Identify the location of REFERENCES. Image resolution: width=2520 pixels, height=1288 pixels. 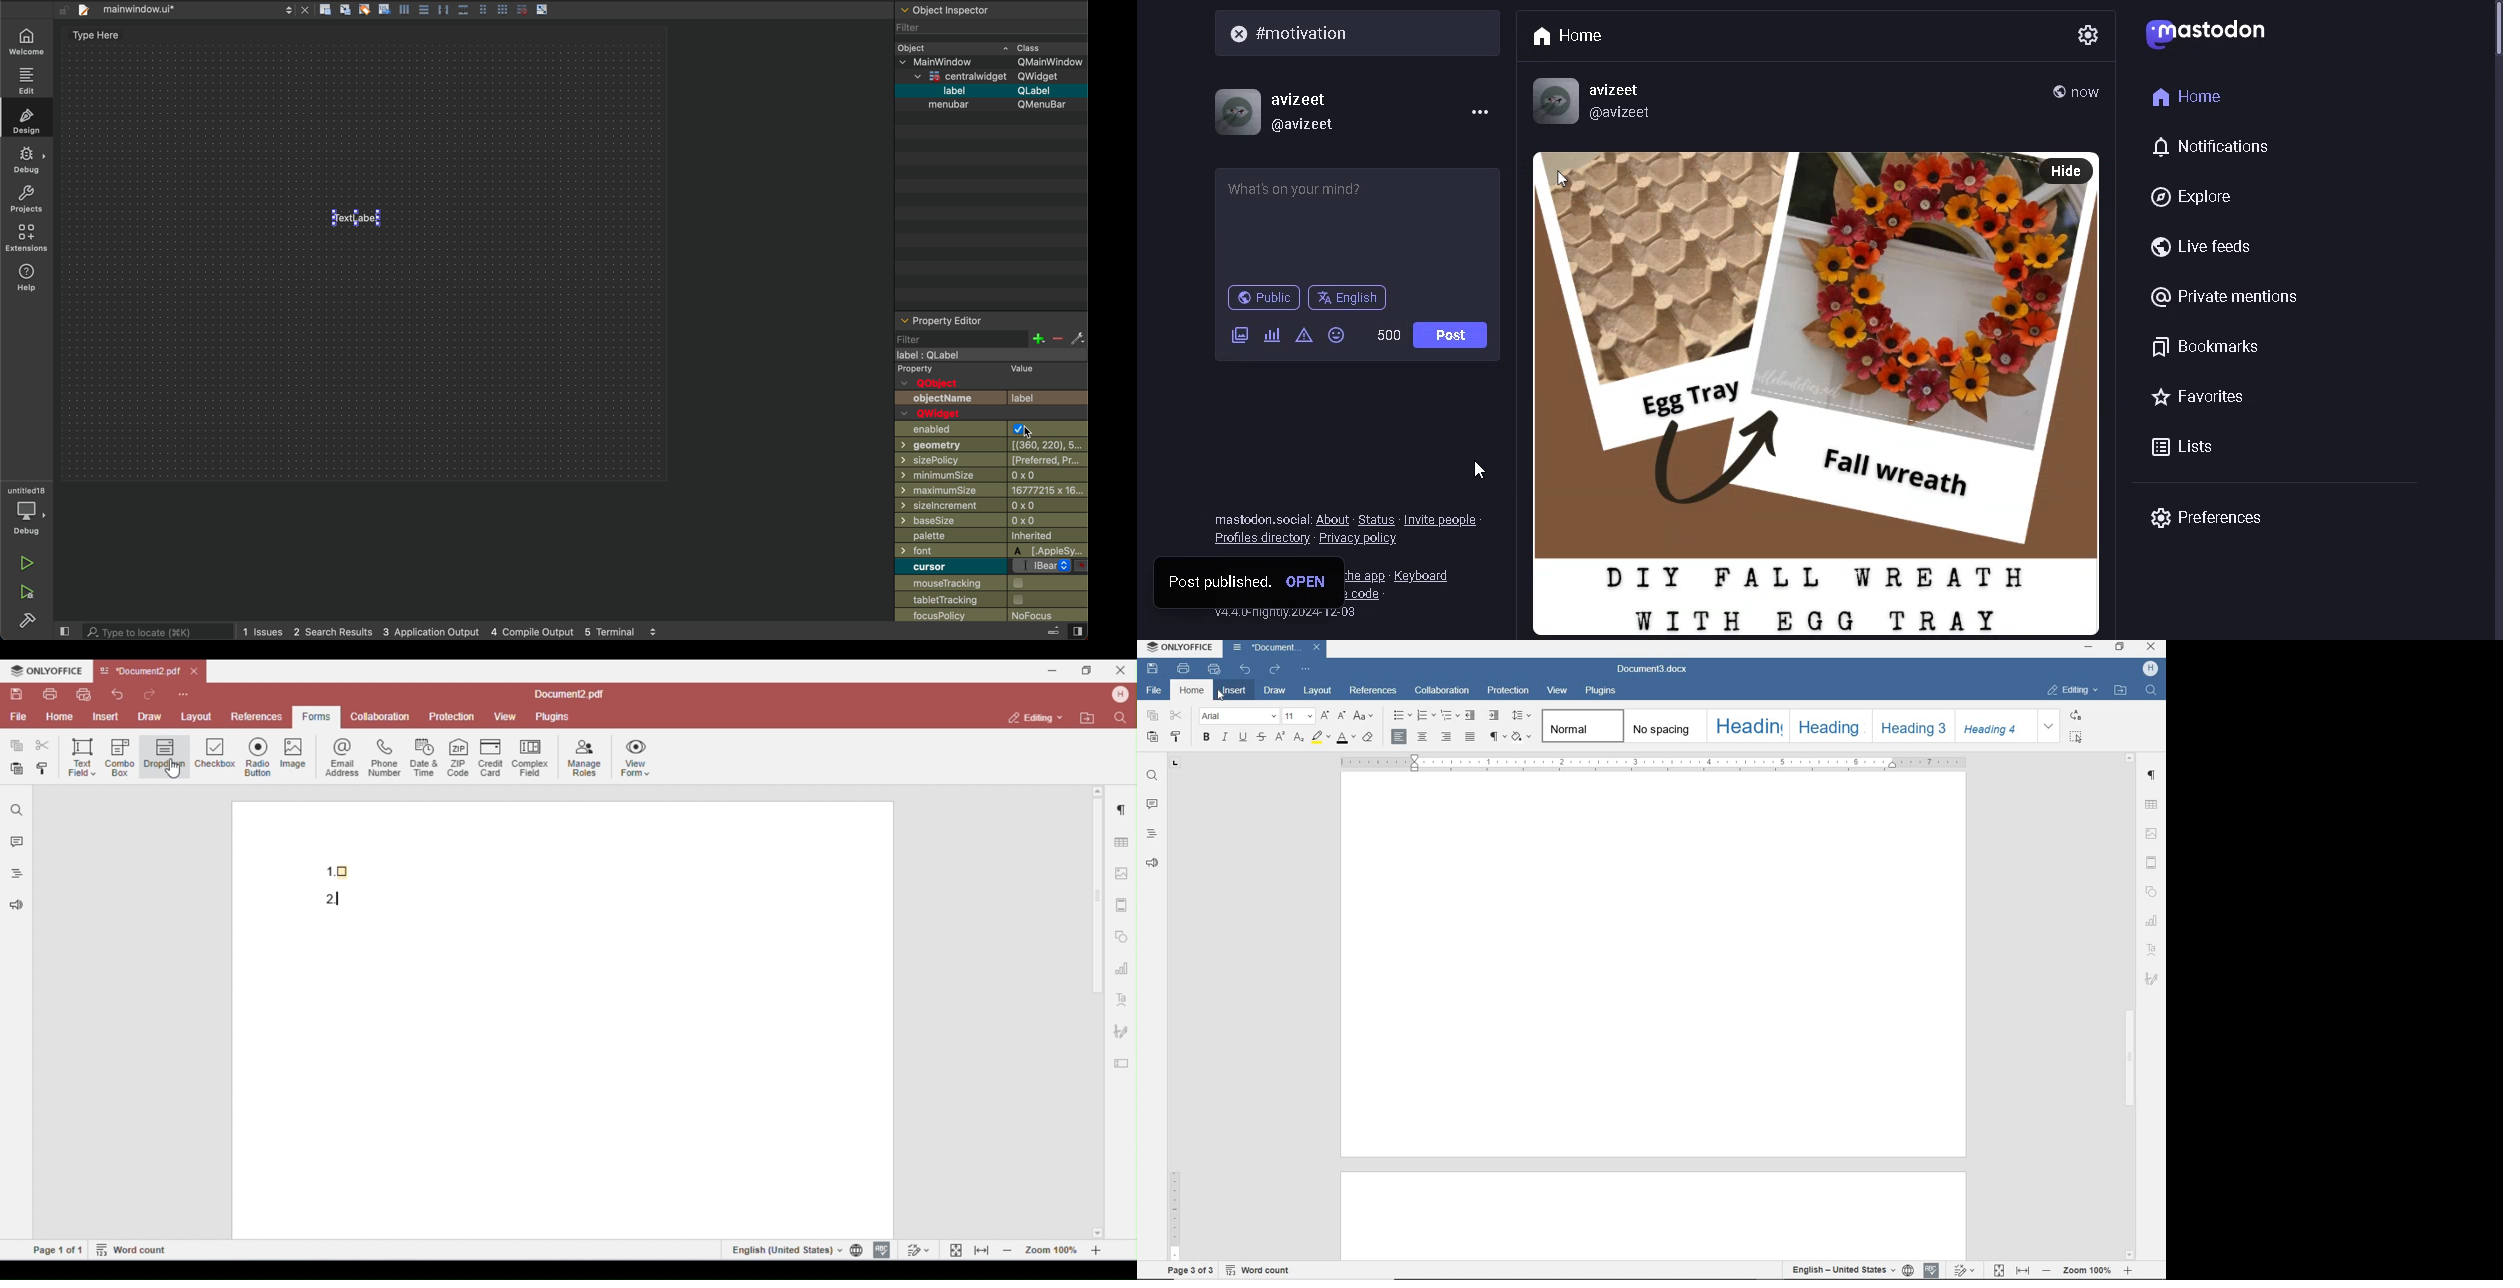
(1373, 691).